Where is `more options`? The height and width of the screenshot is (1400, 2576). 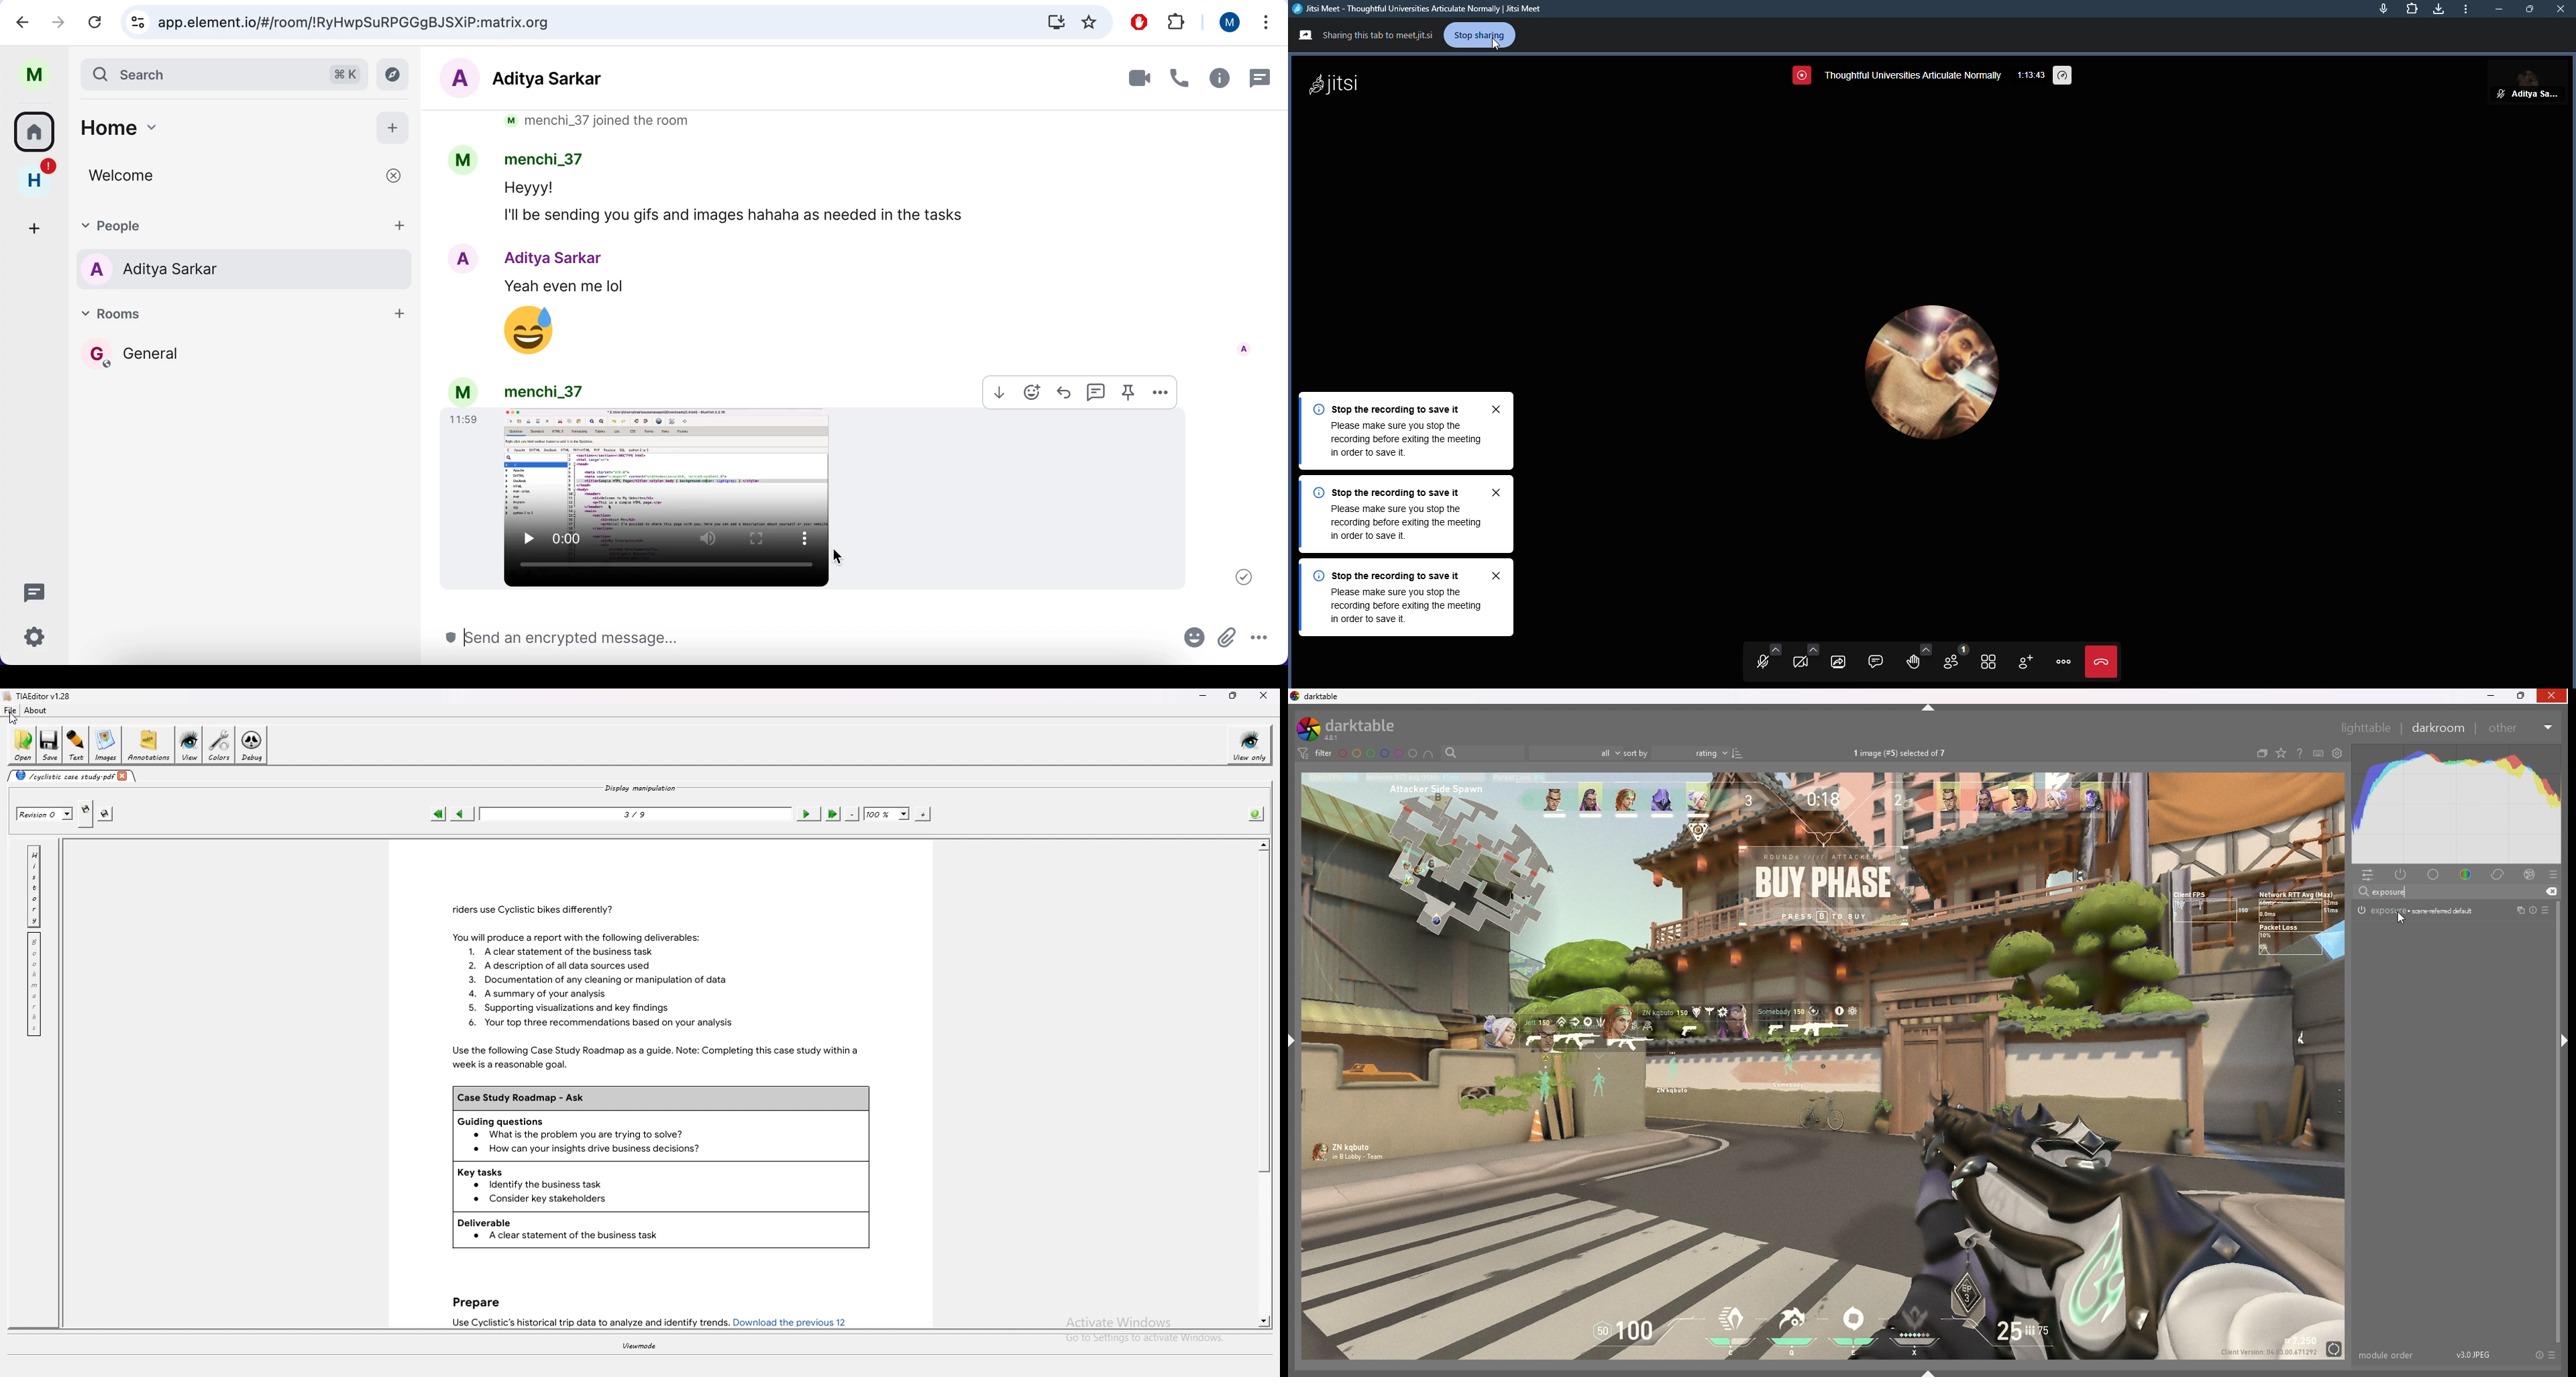 more options is located at coordinates (1162, 393).